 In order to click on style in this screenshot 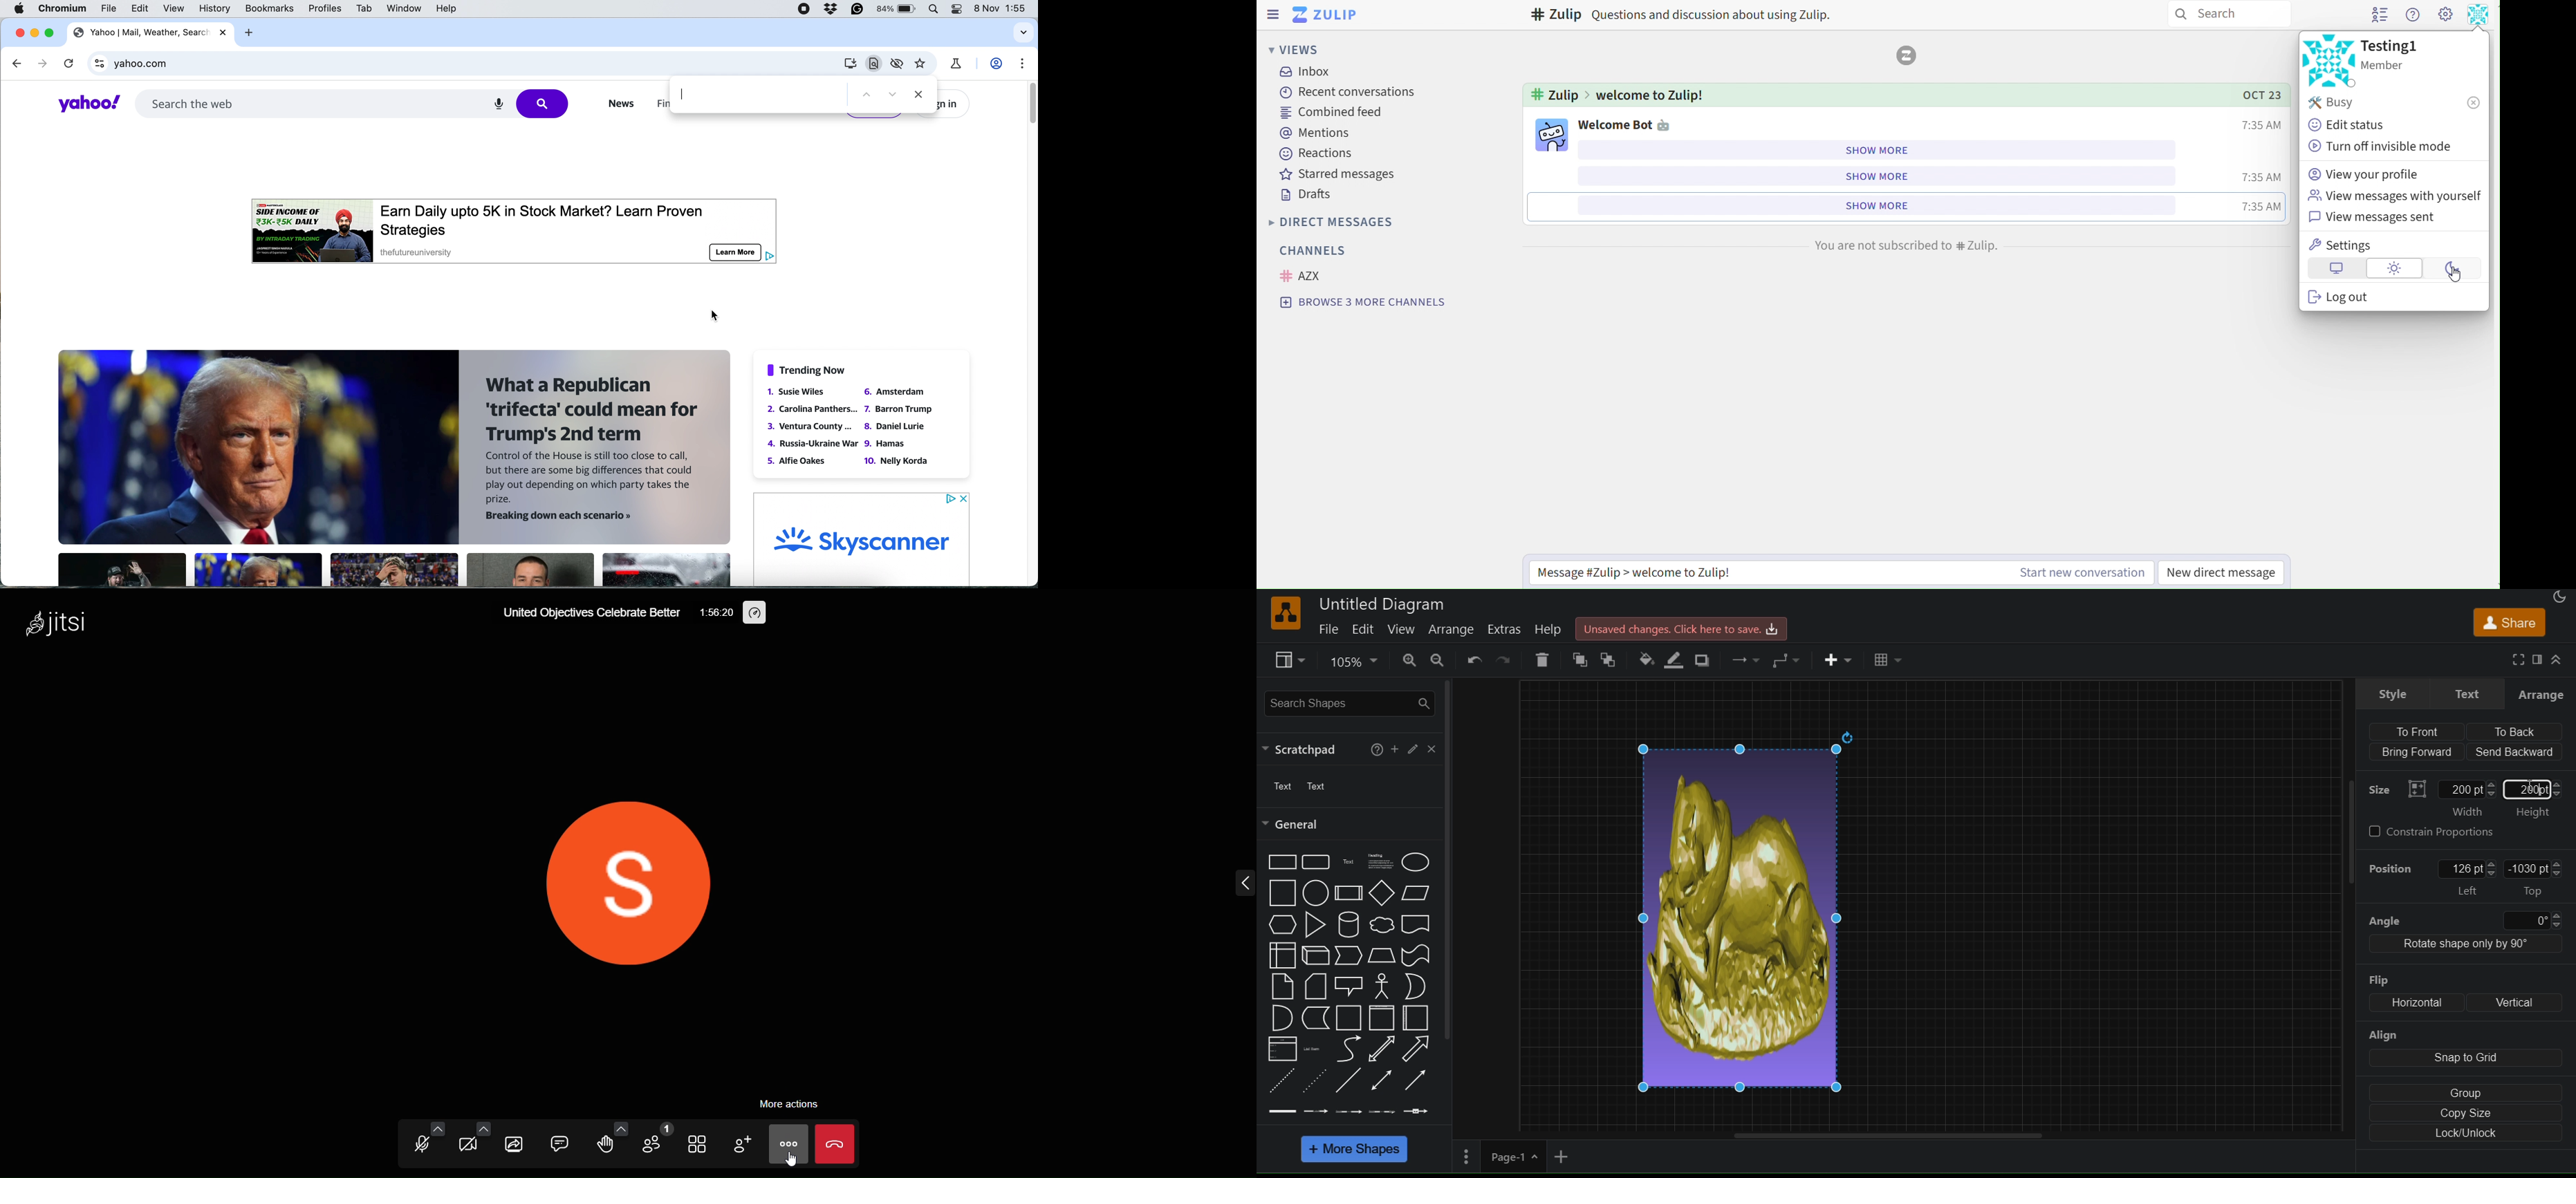, I will do `click(2393, 693)`.